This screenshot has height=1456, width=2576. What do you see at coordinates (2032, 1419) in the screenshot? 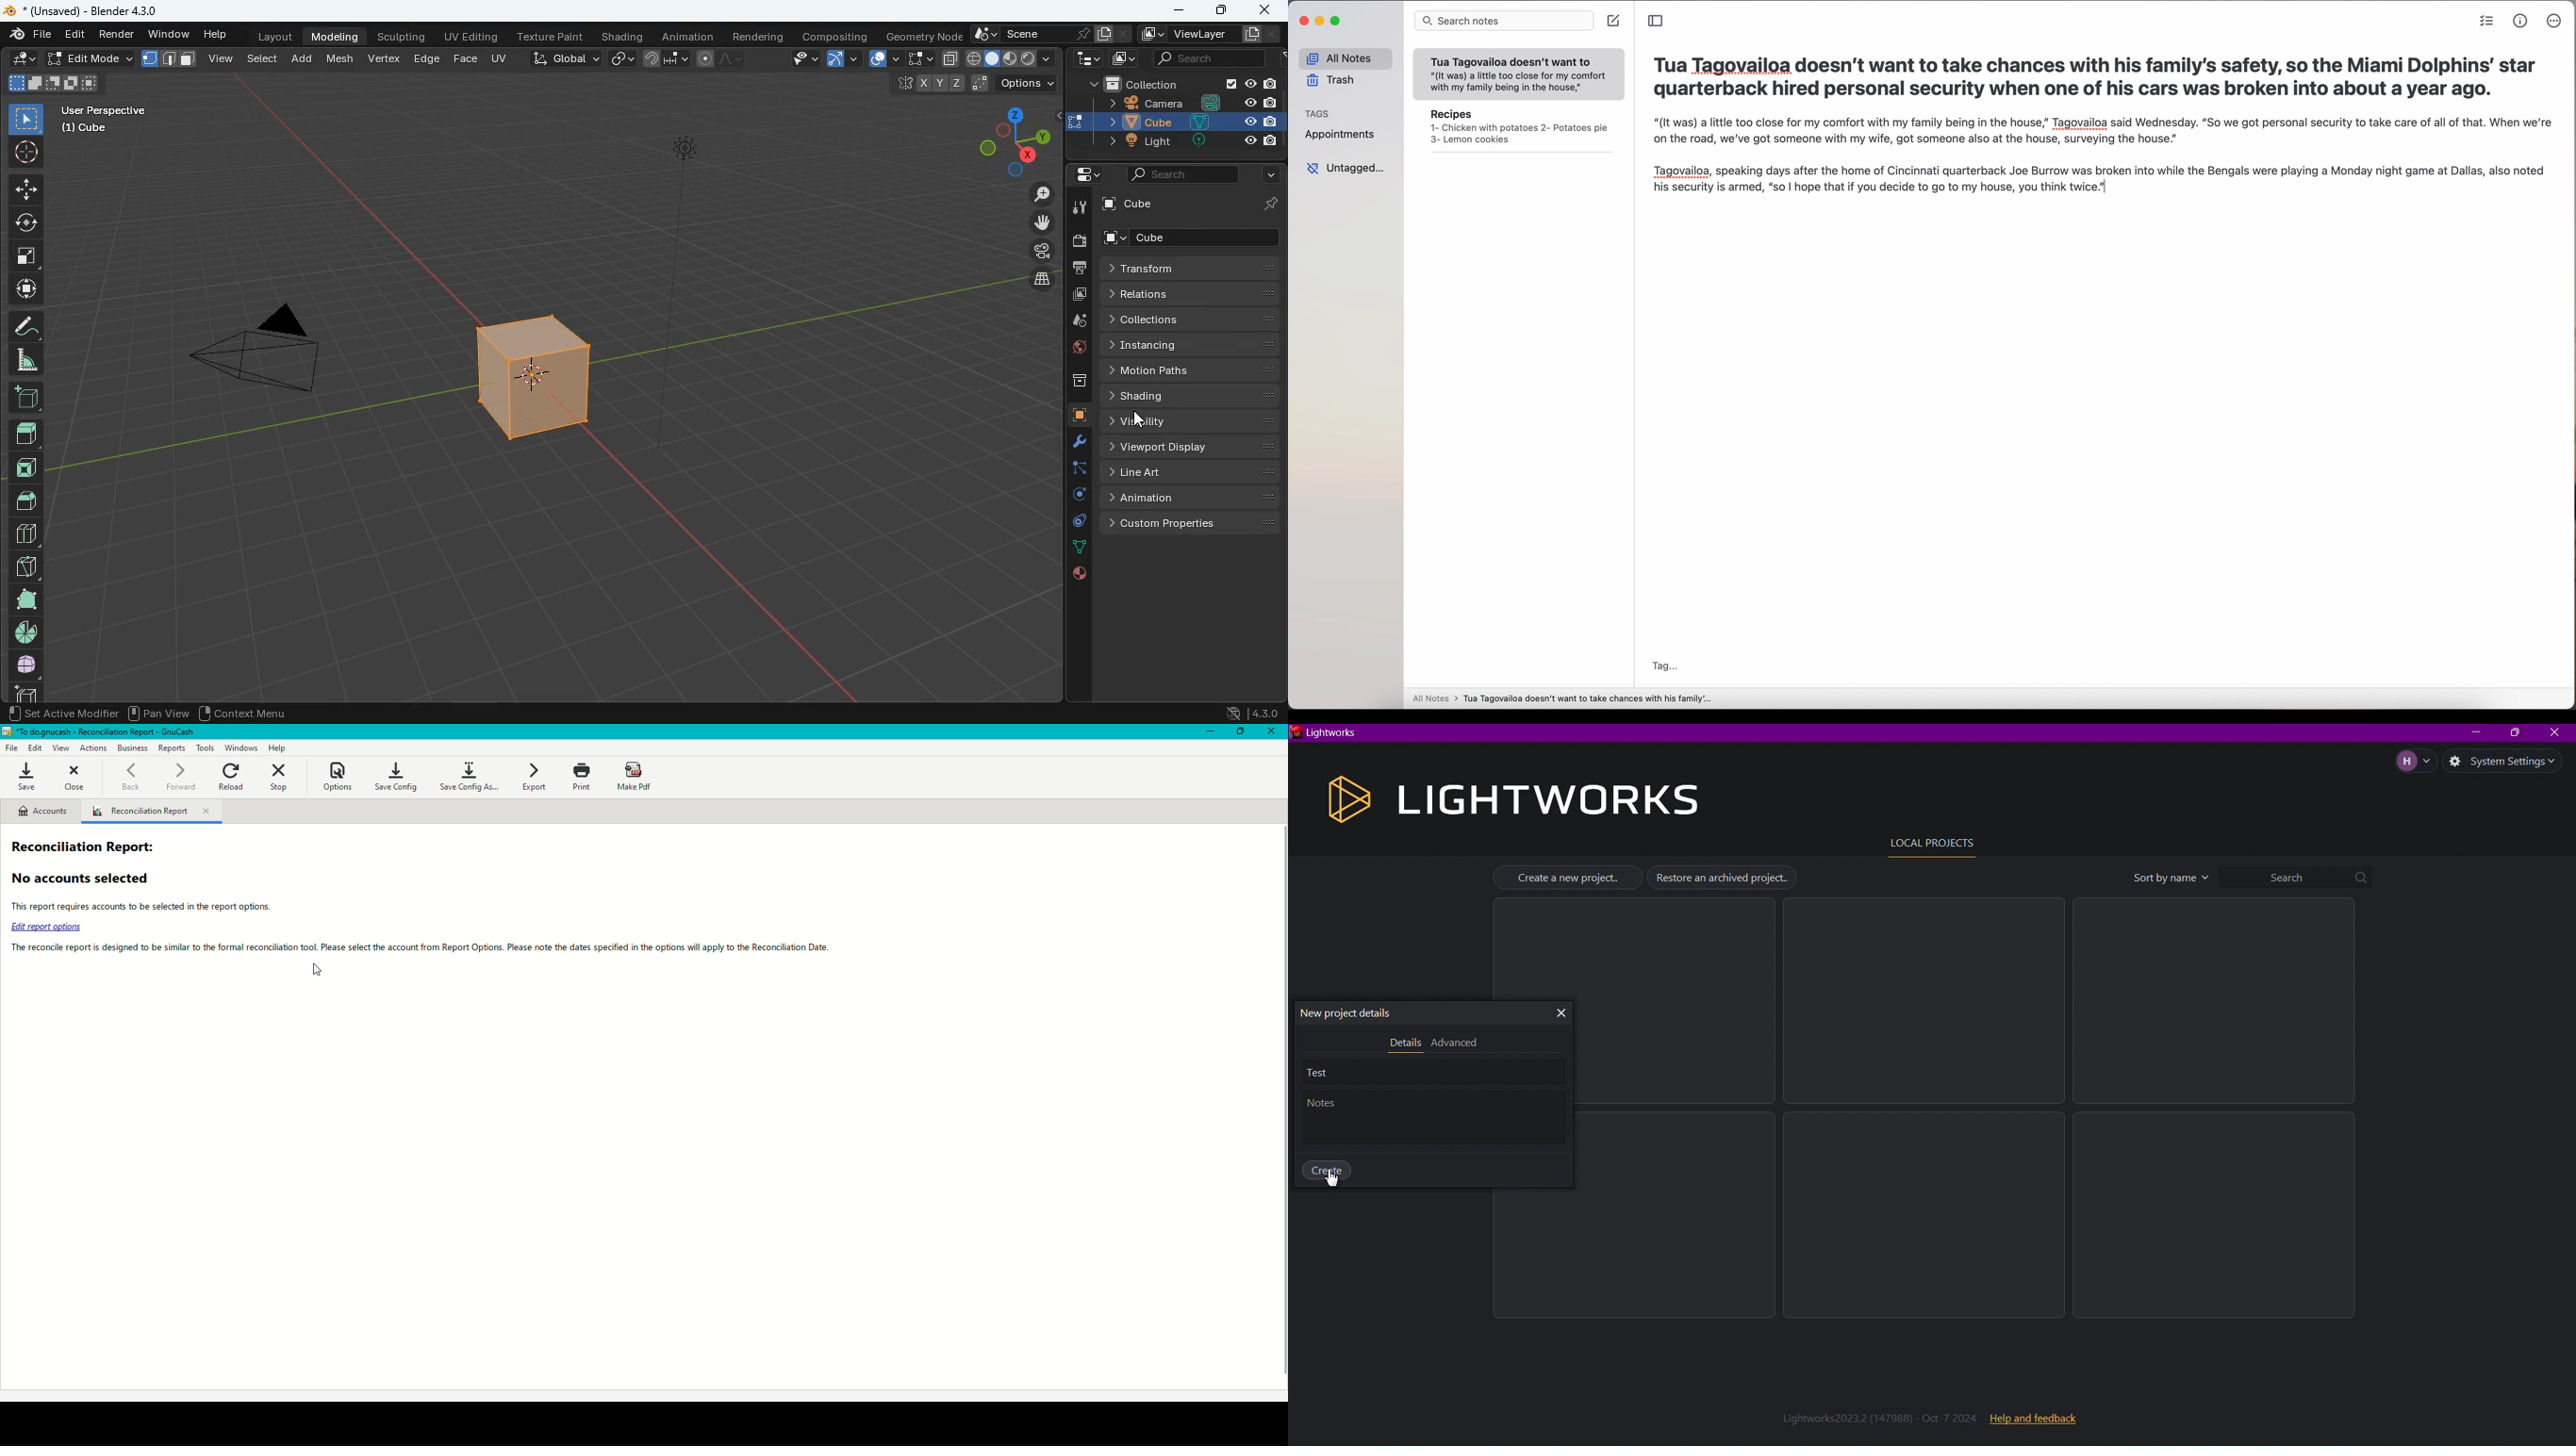
I see `Help and feedback` at bounding box center [2032, 1419].